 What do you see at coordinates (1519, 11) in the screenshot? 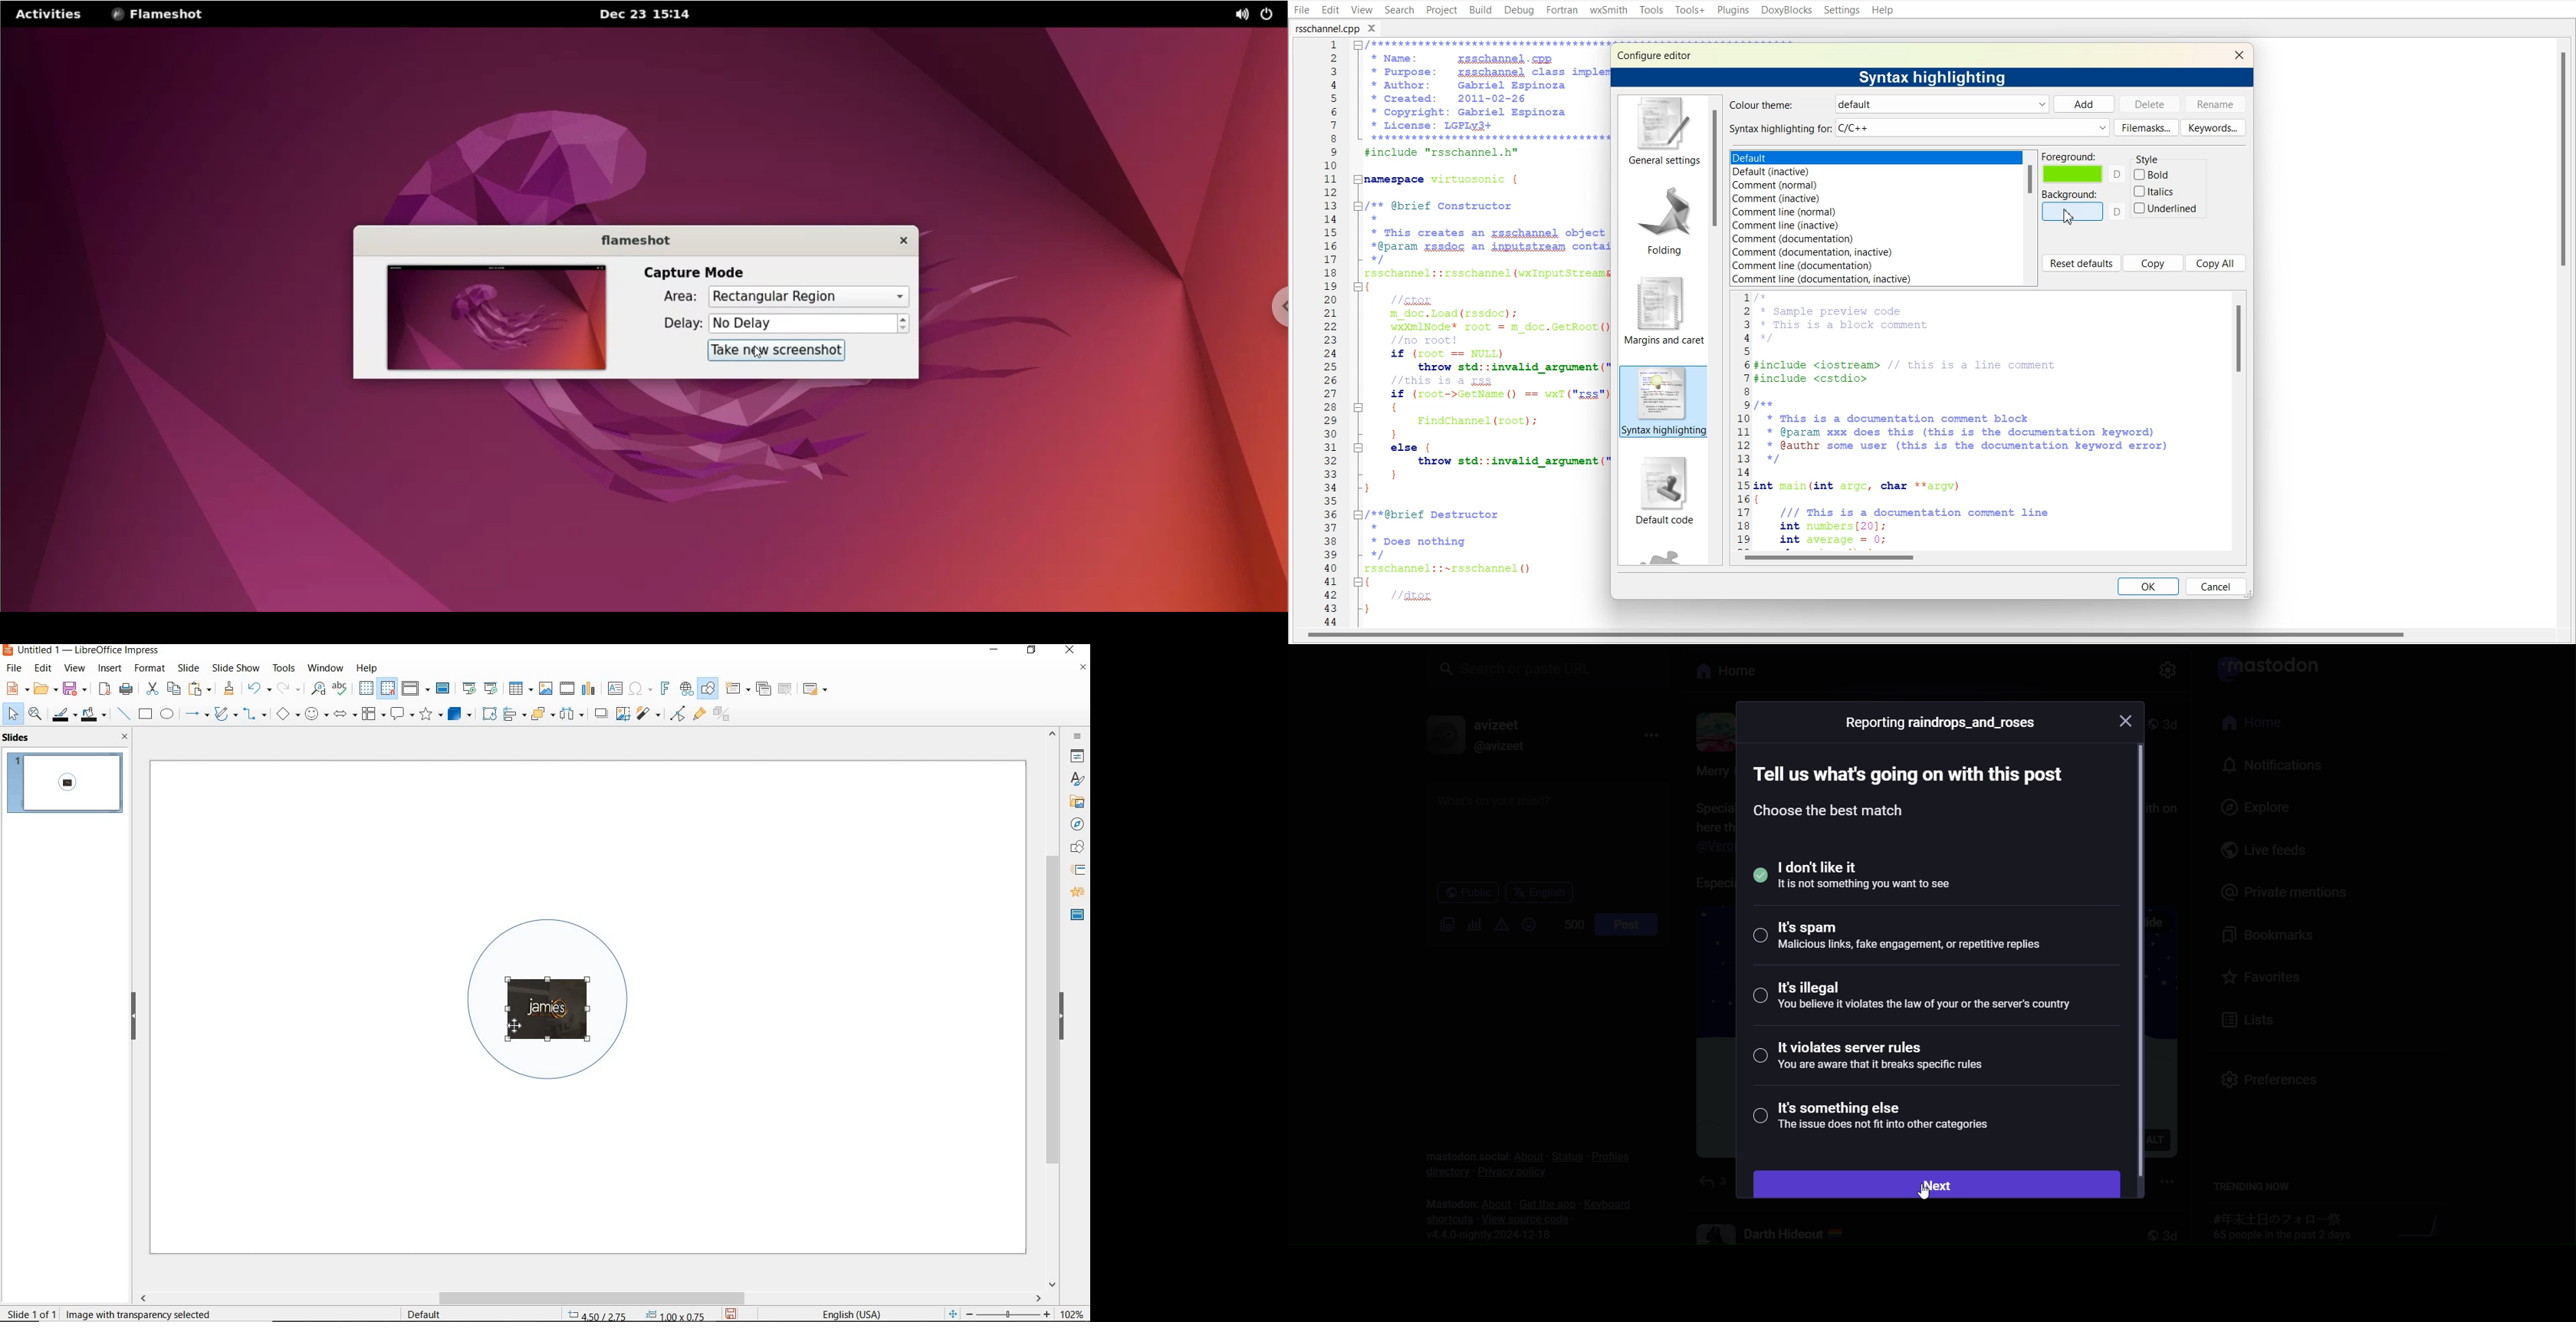
I see `Debug` at bounding box center [1519, 11].